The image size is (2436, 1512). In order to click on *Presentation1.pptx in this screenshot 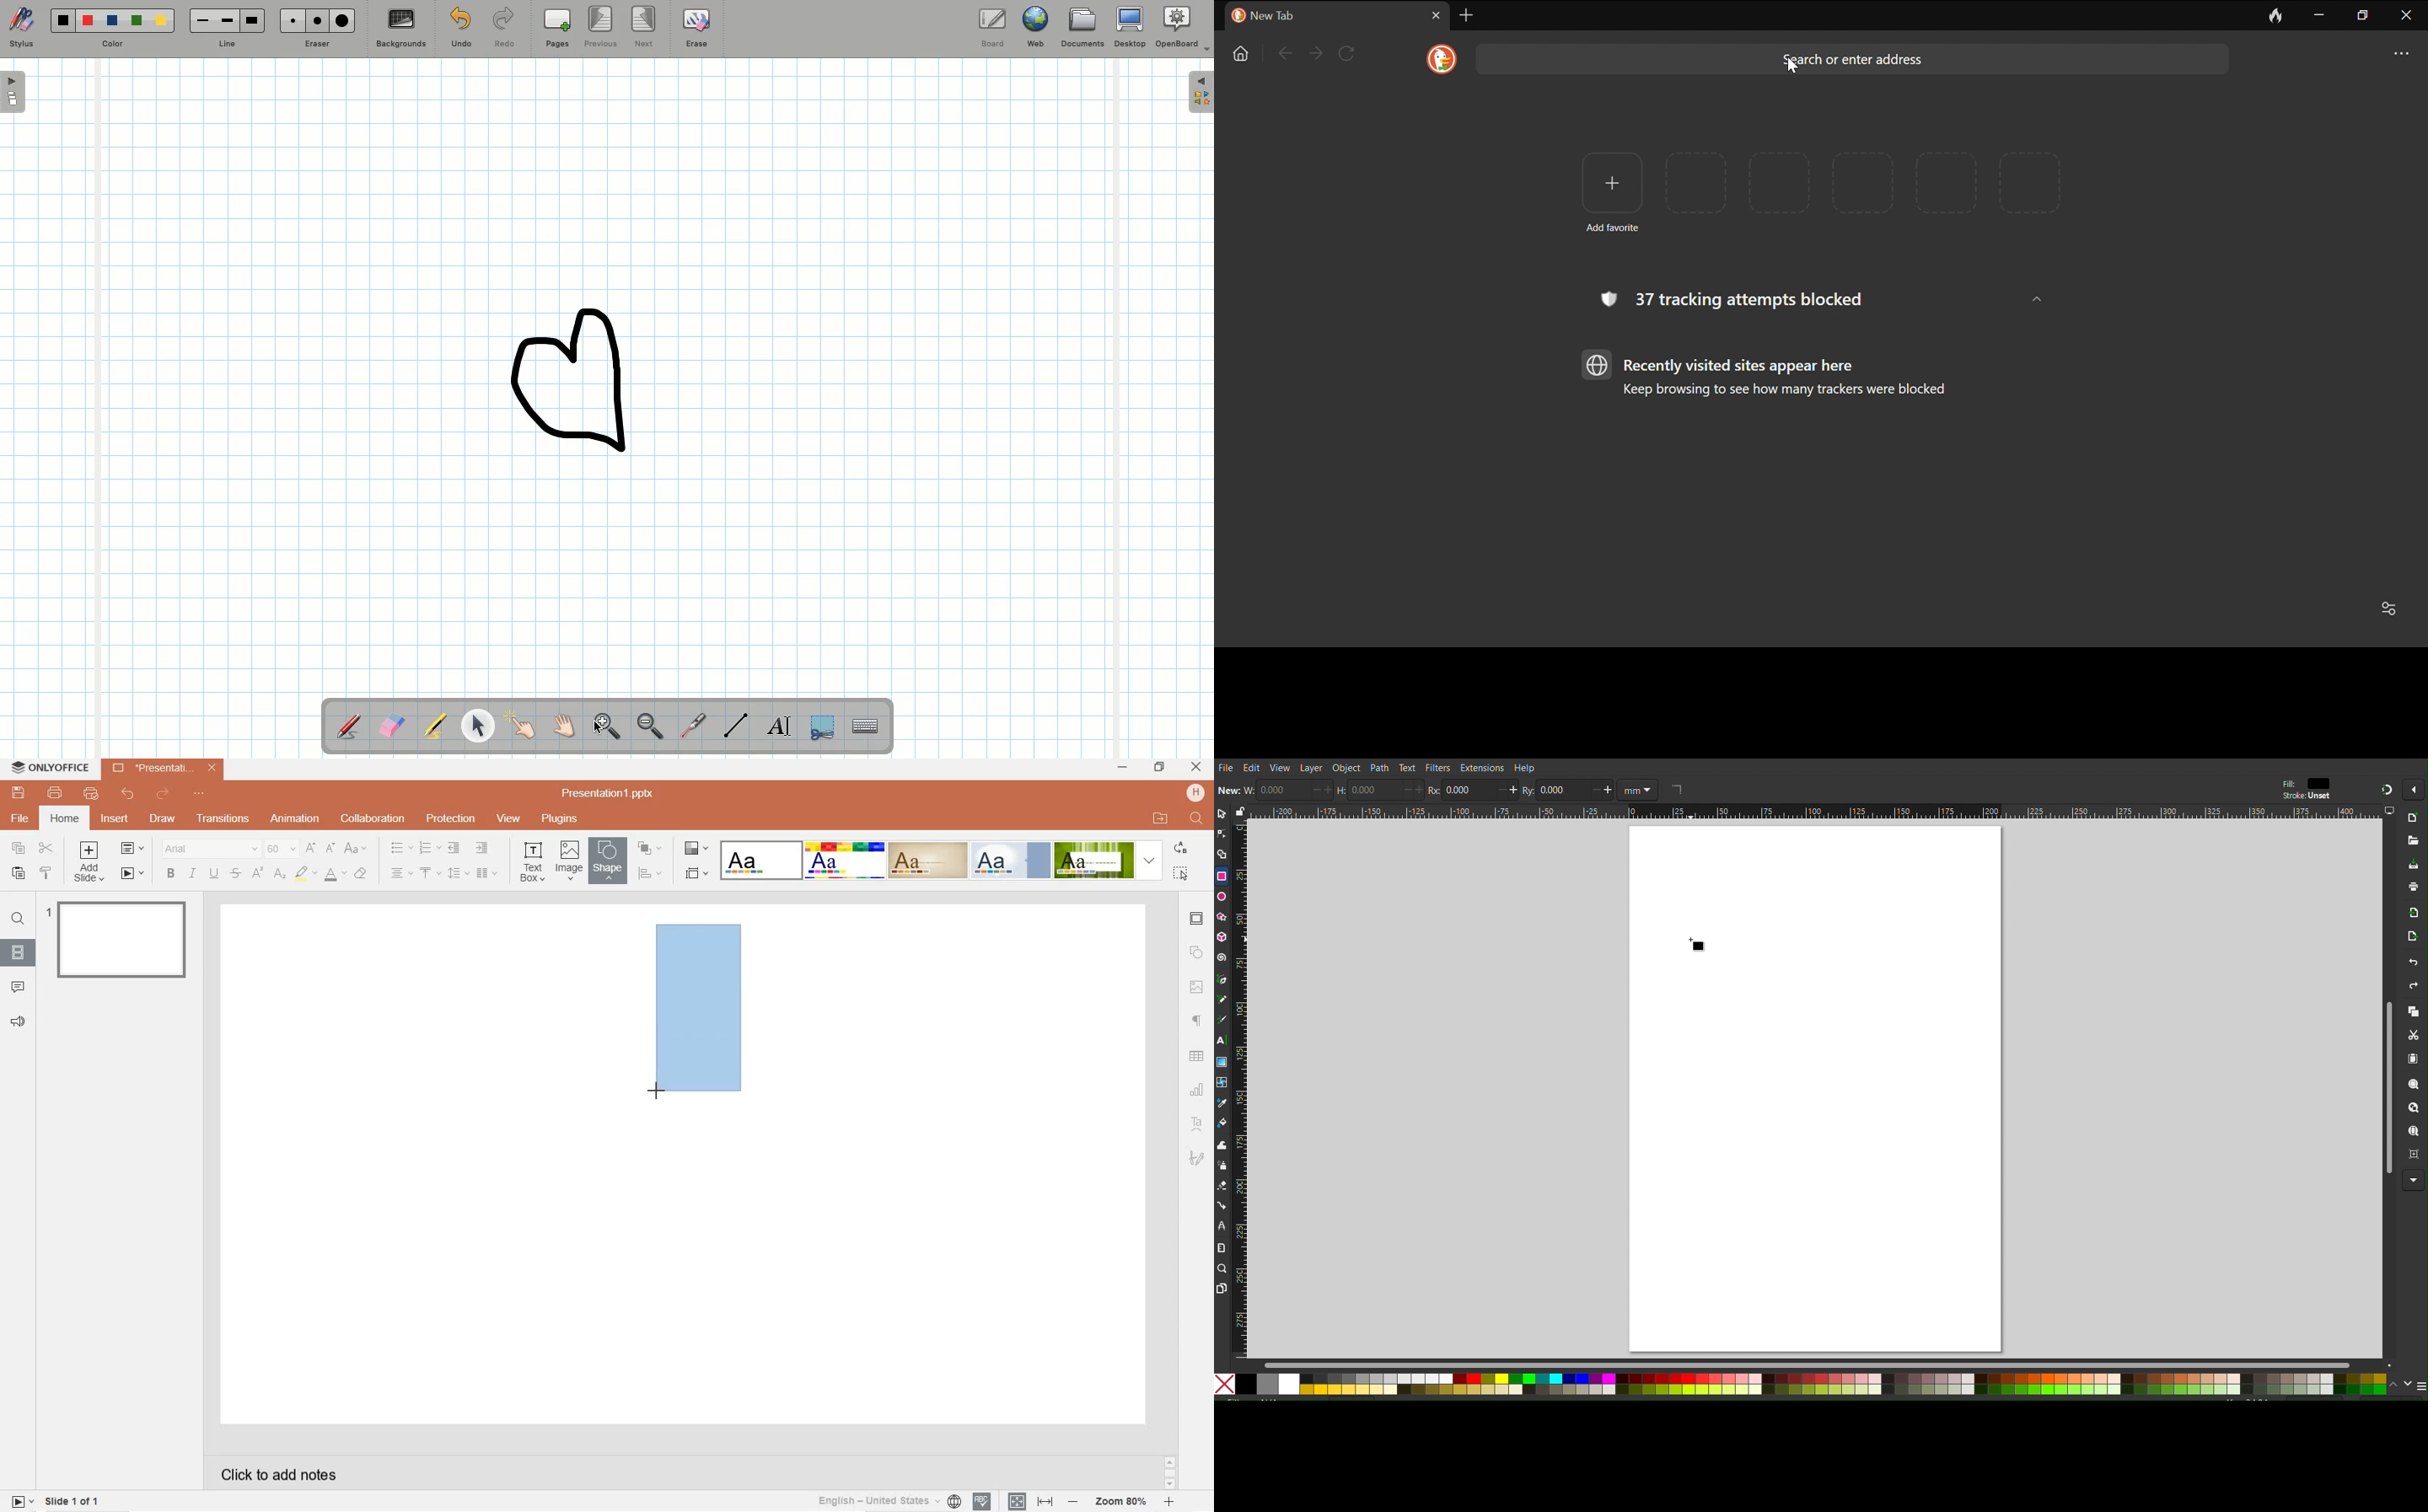, I will do `click(168, 769)`.